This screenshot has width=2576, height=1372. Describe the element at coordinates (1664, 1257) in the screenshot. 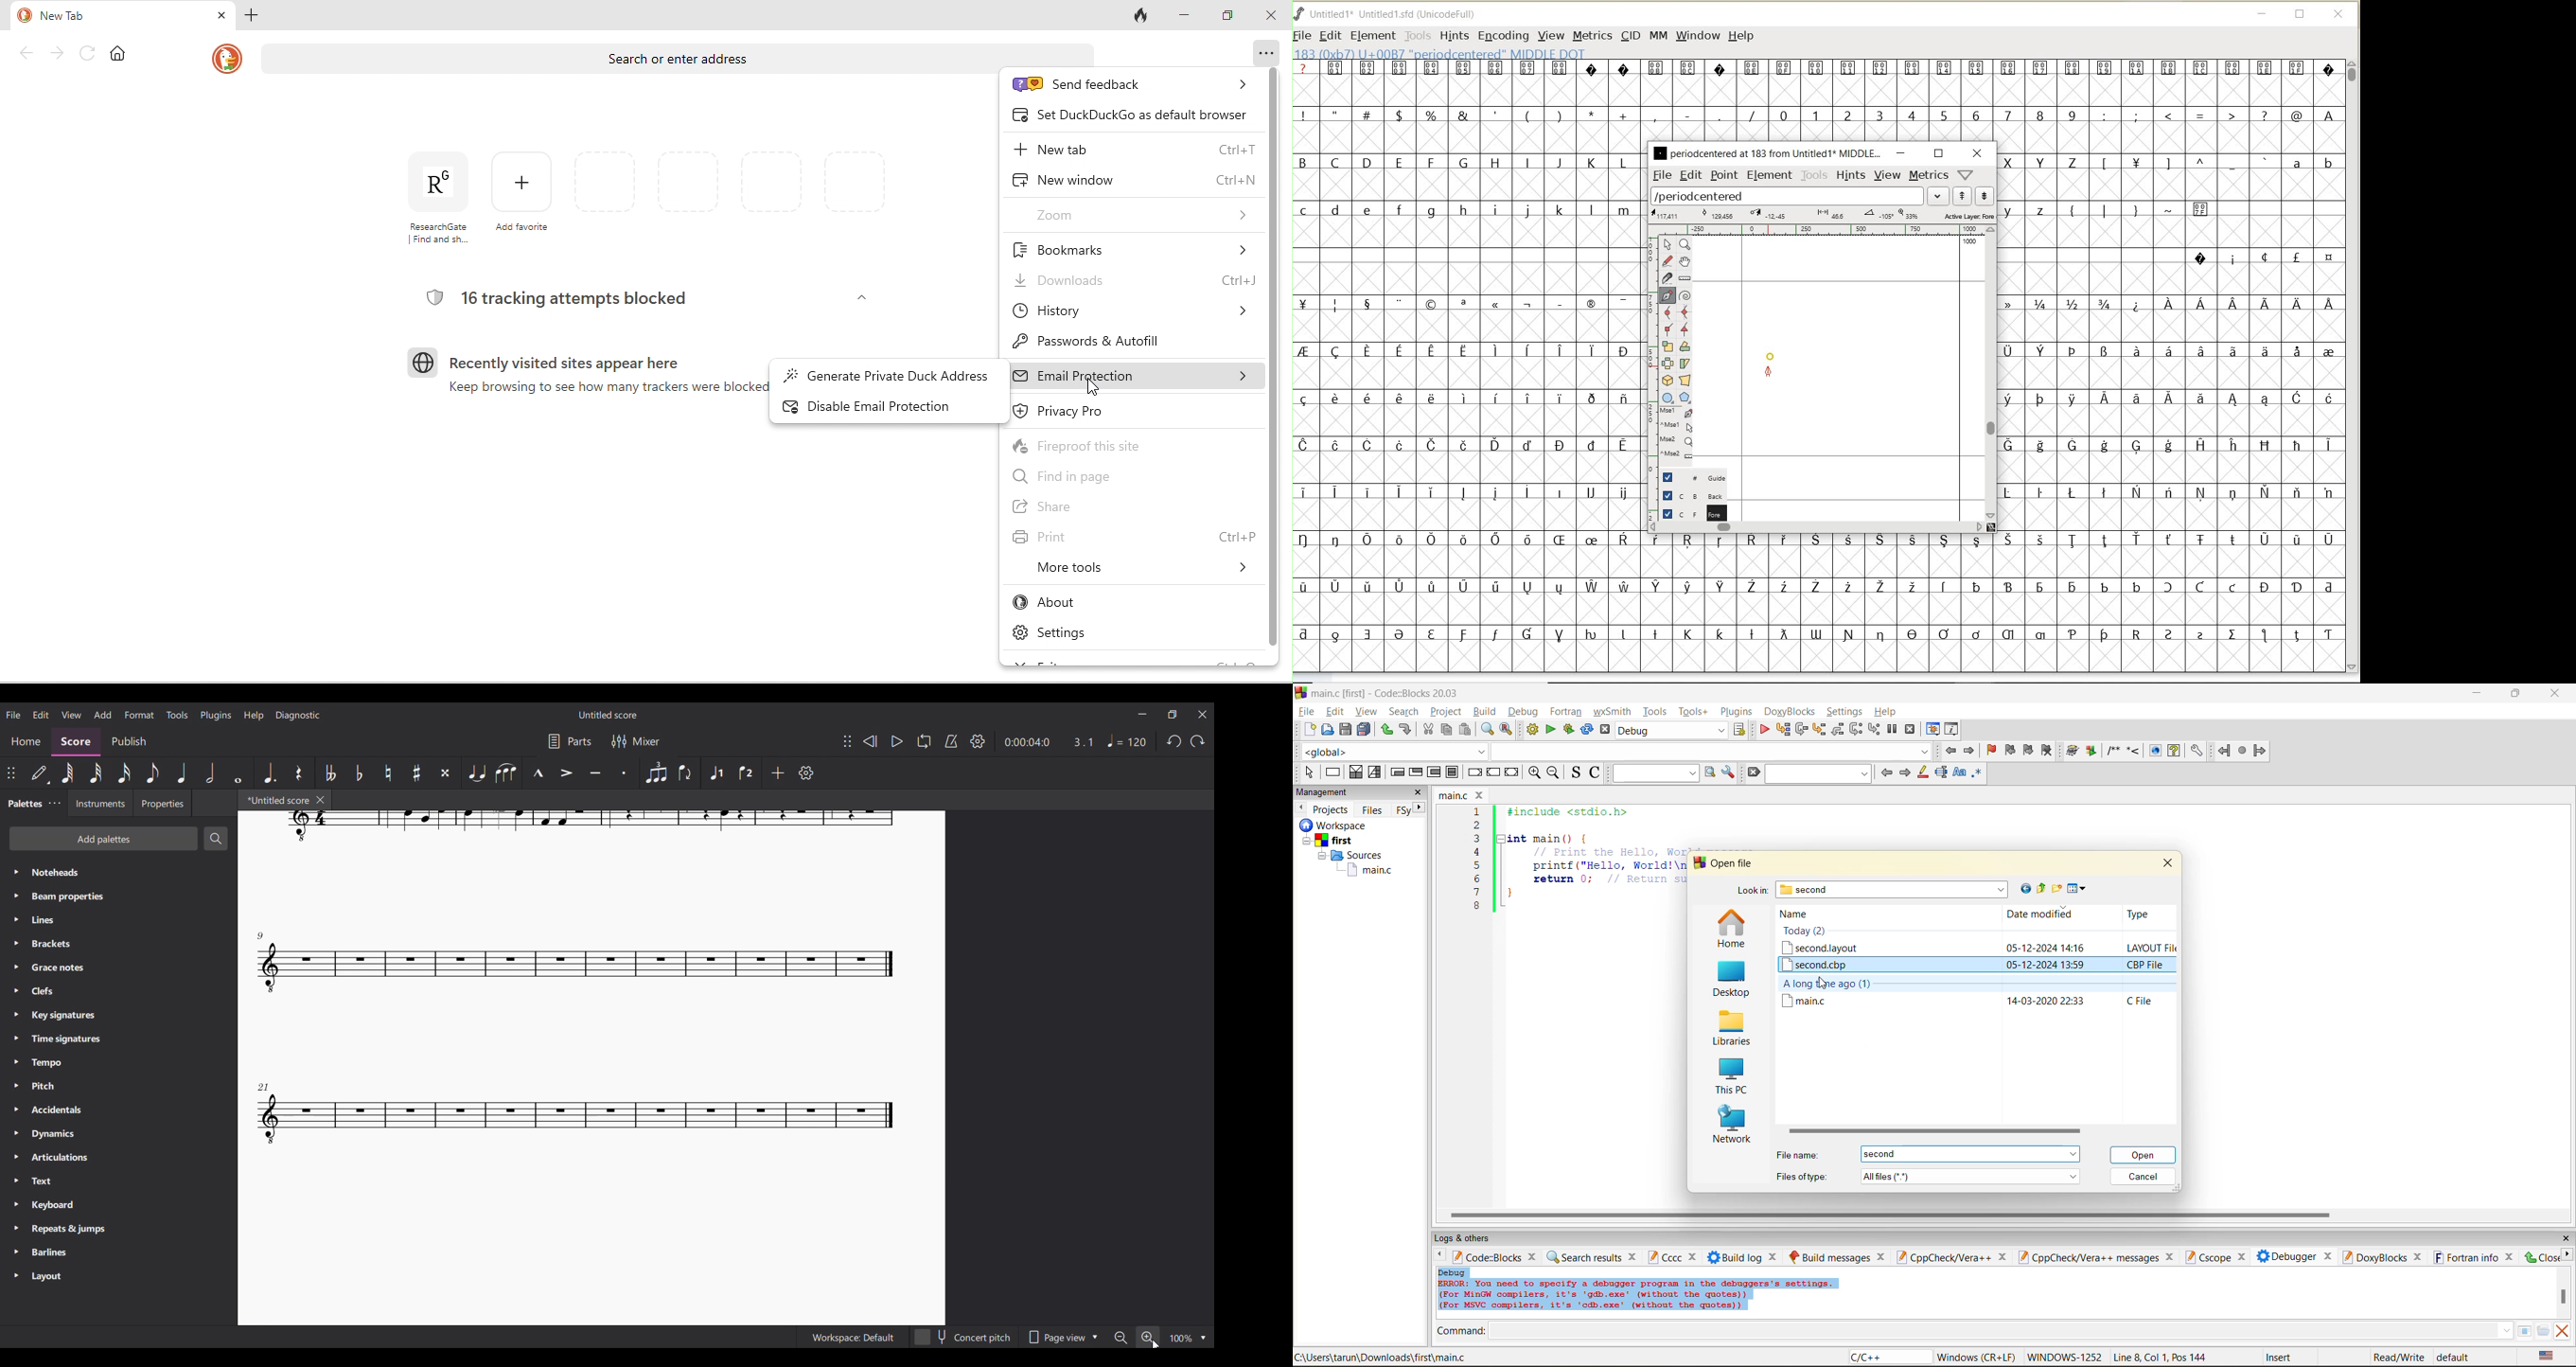

I see `cccc` at that location.